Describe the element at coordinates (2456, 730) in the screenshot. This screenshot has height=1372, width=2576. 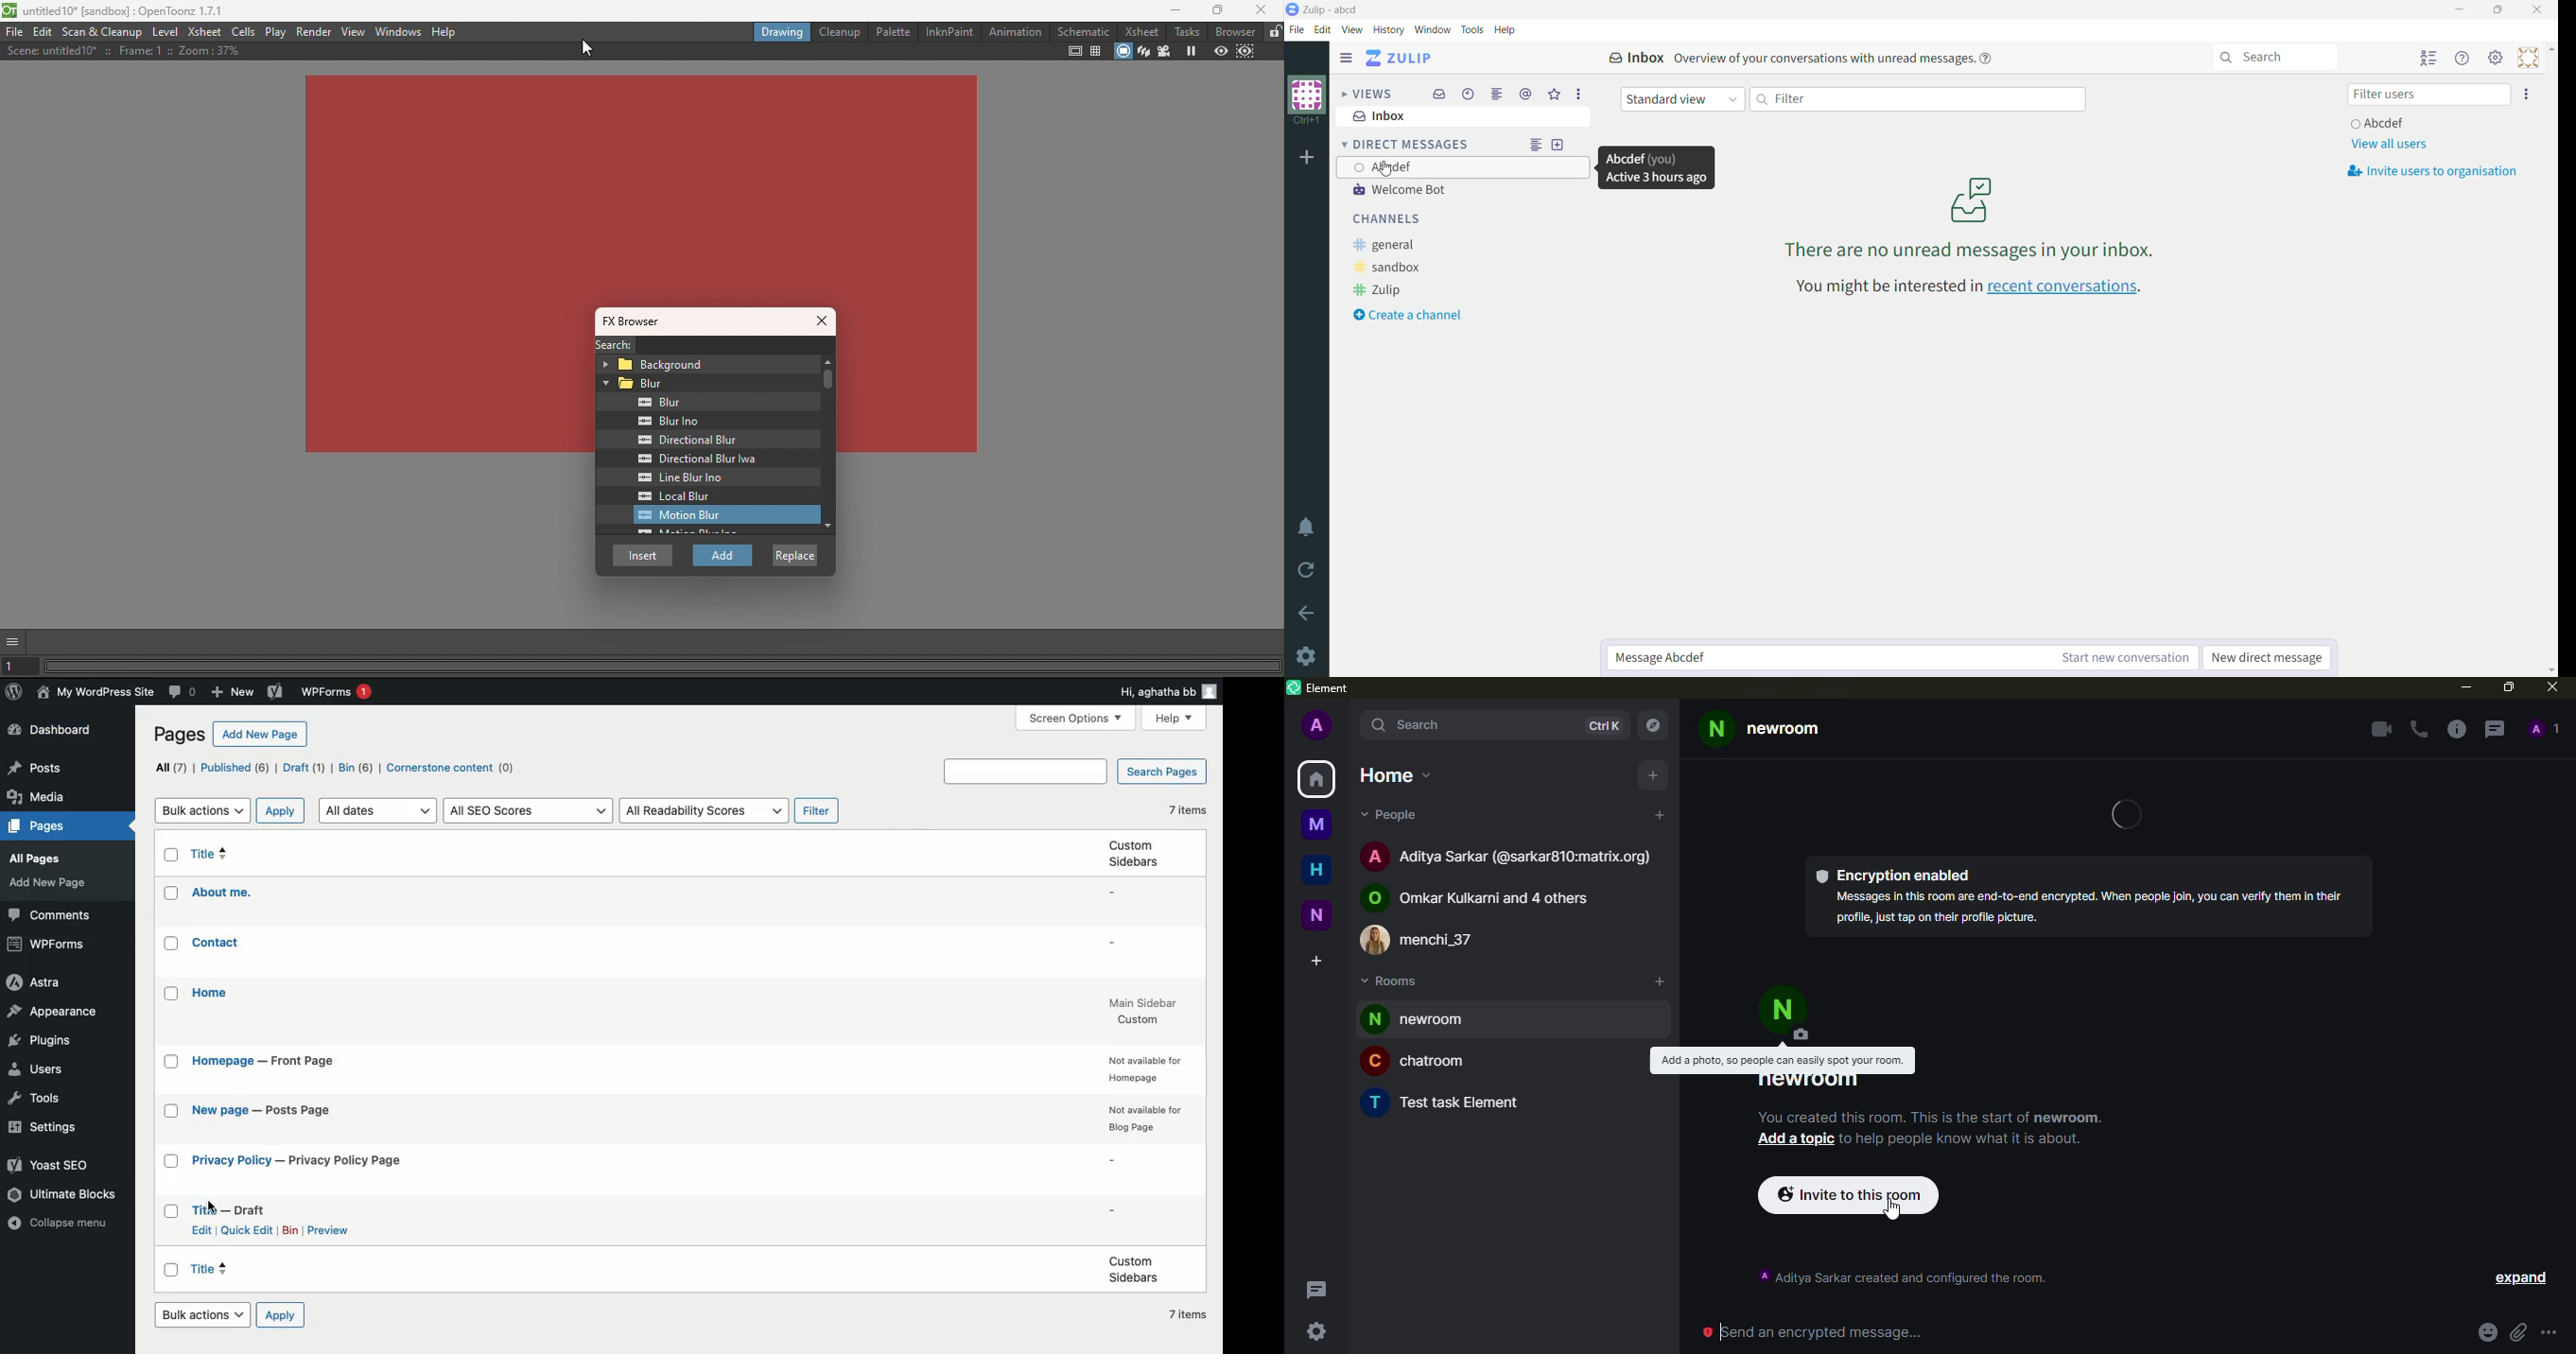
I see `info` at that location.